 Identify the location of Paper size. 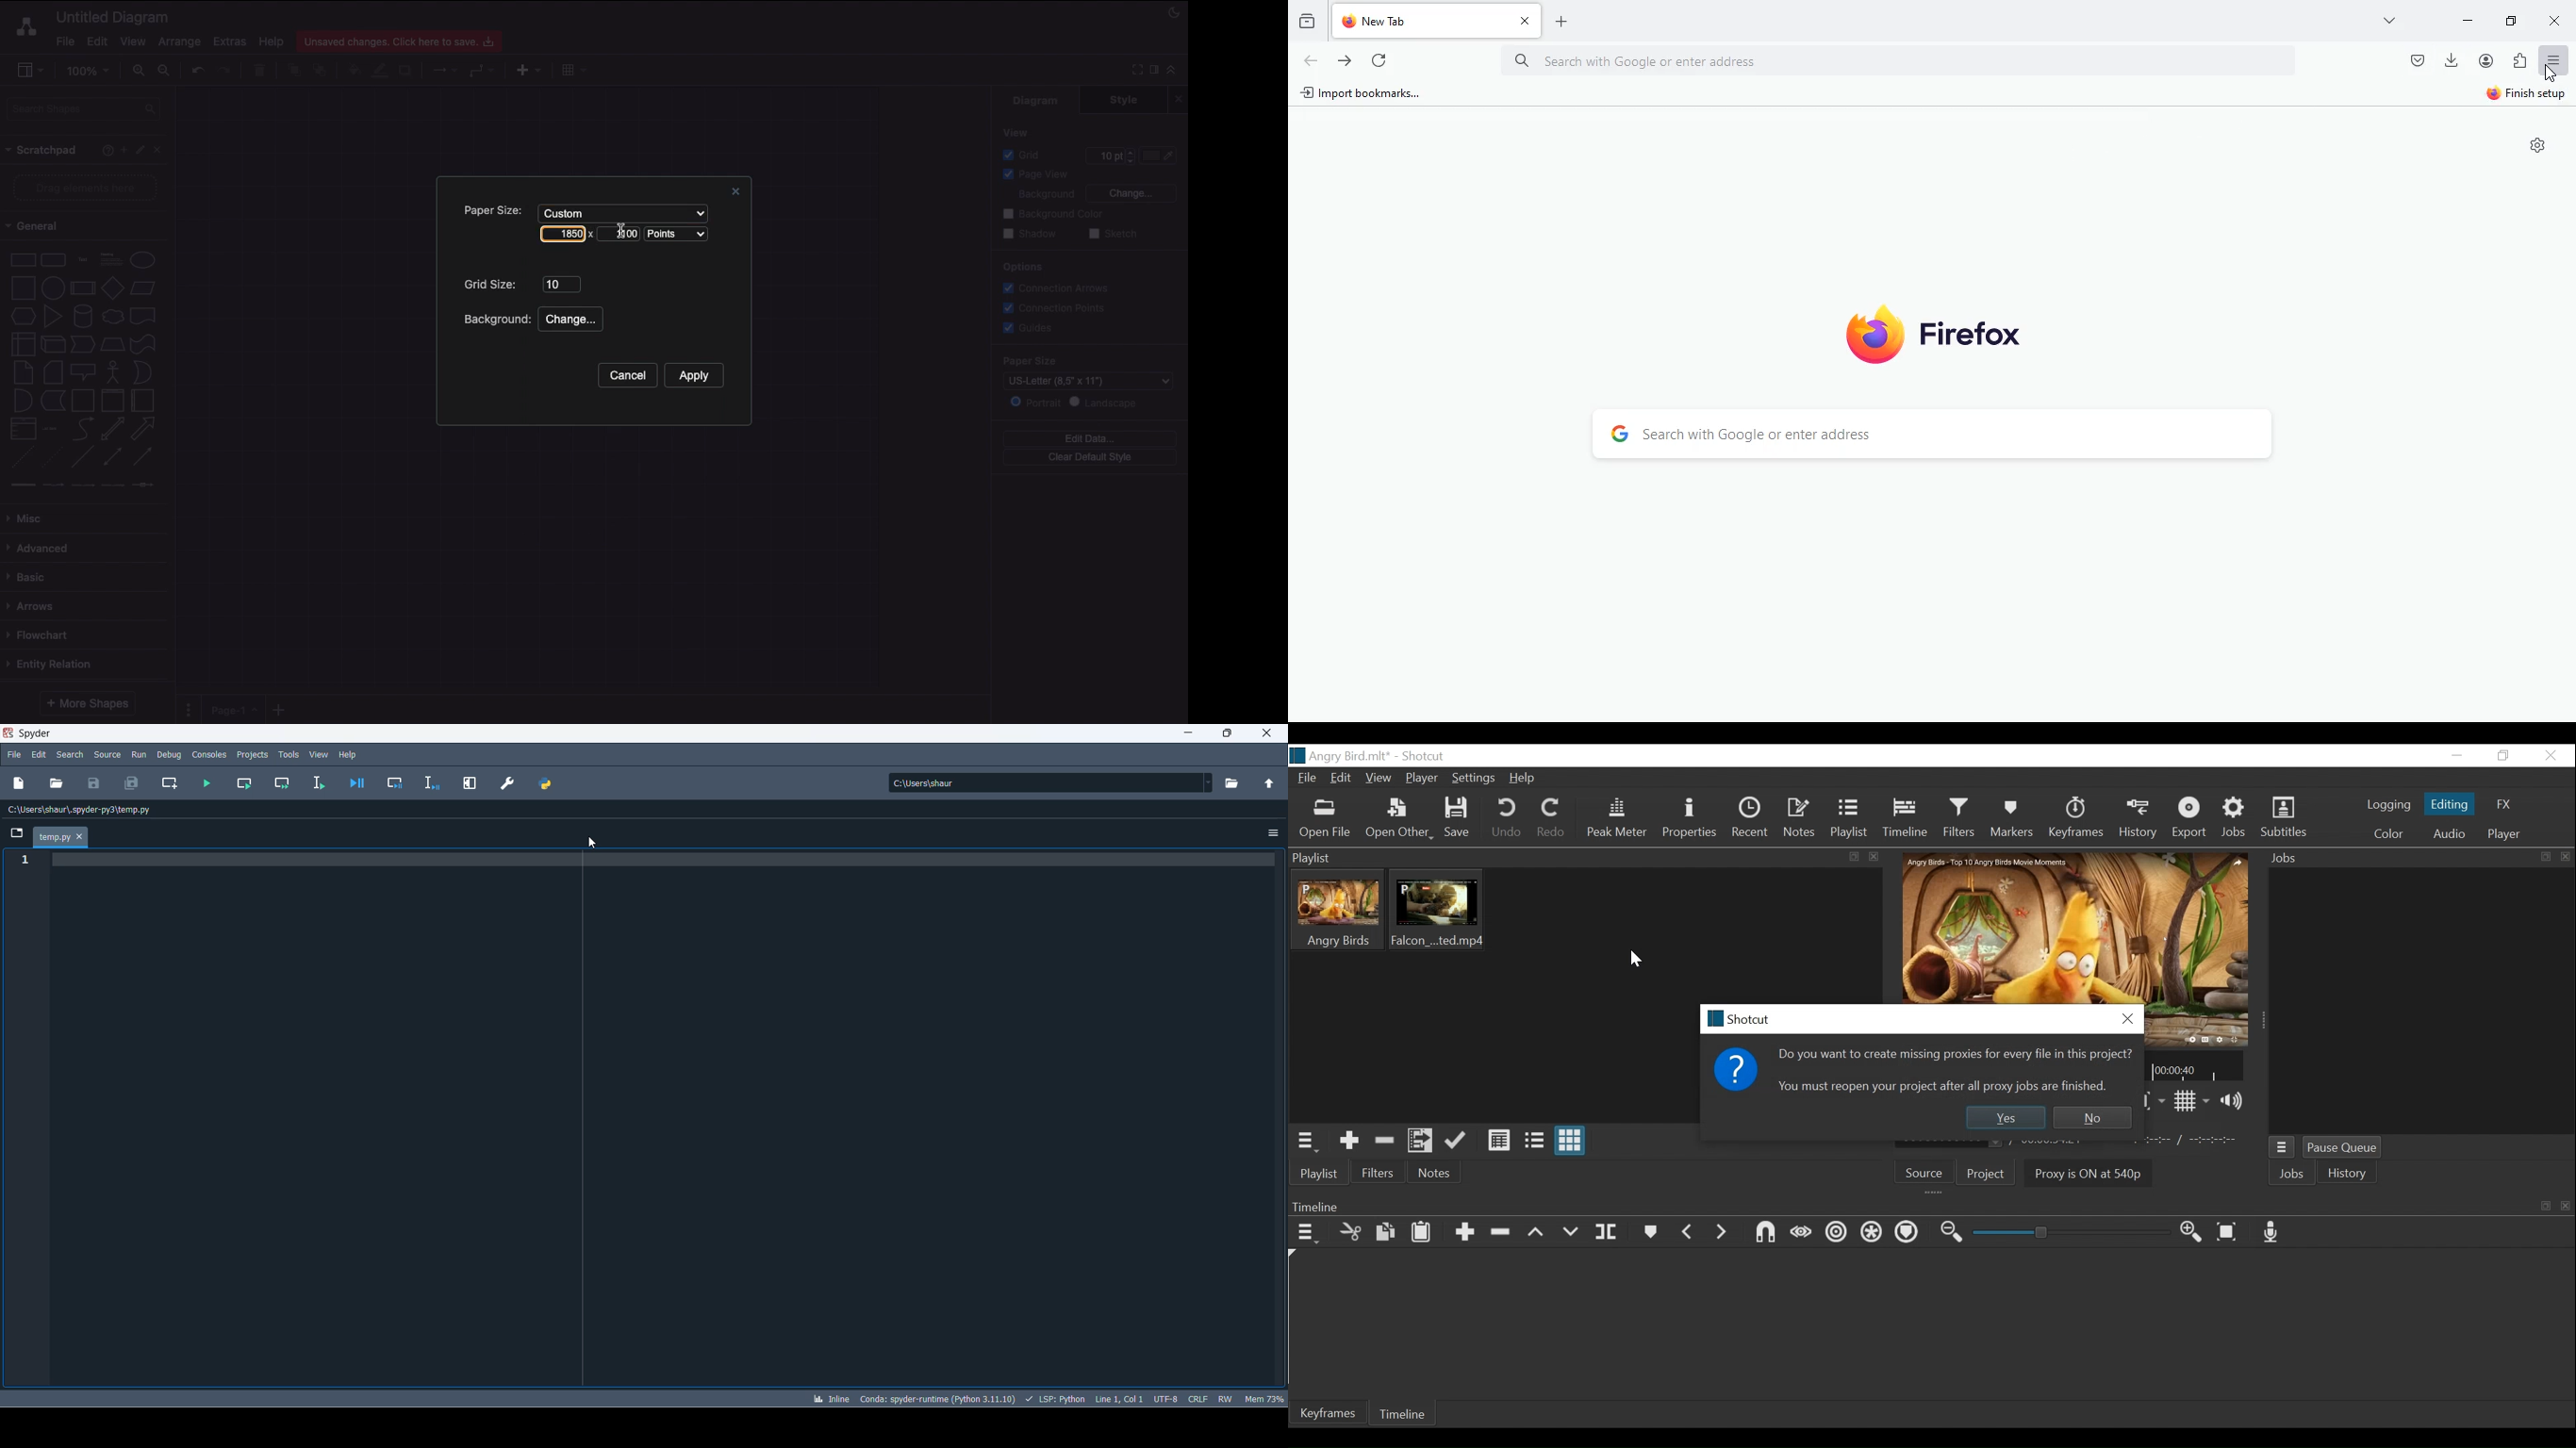
(488, 210).